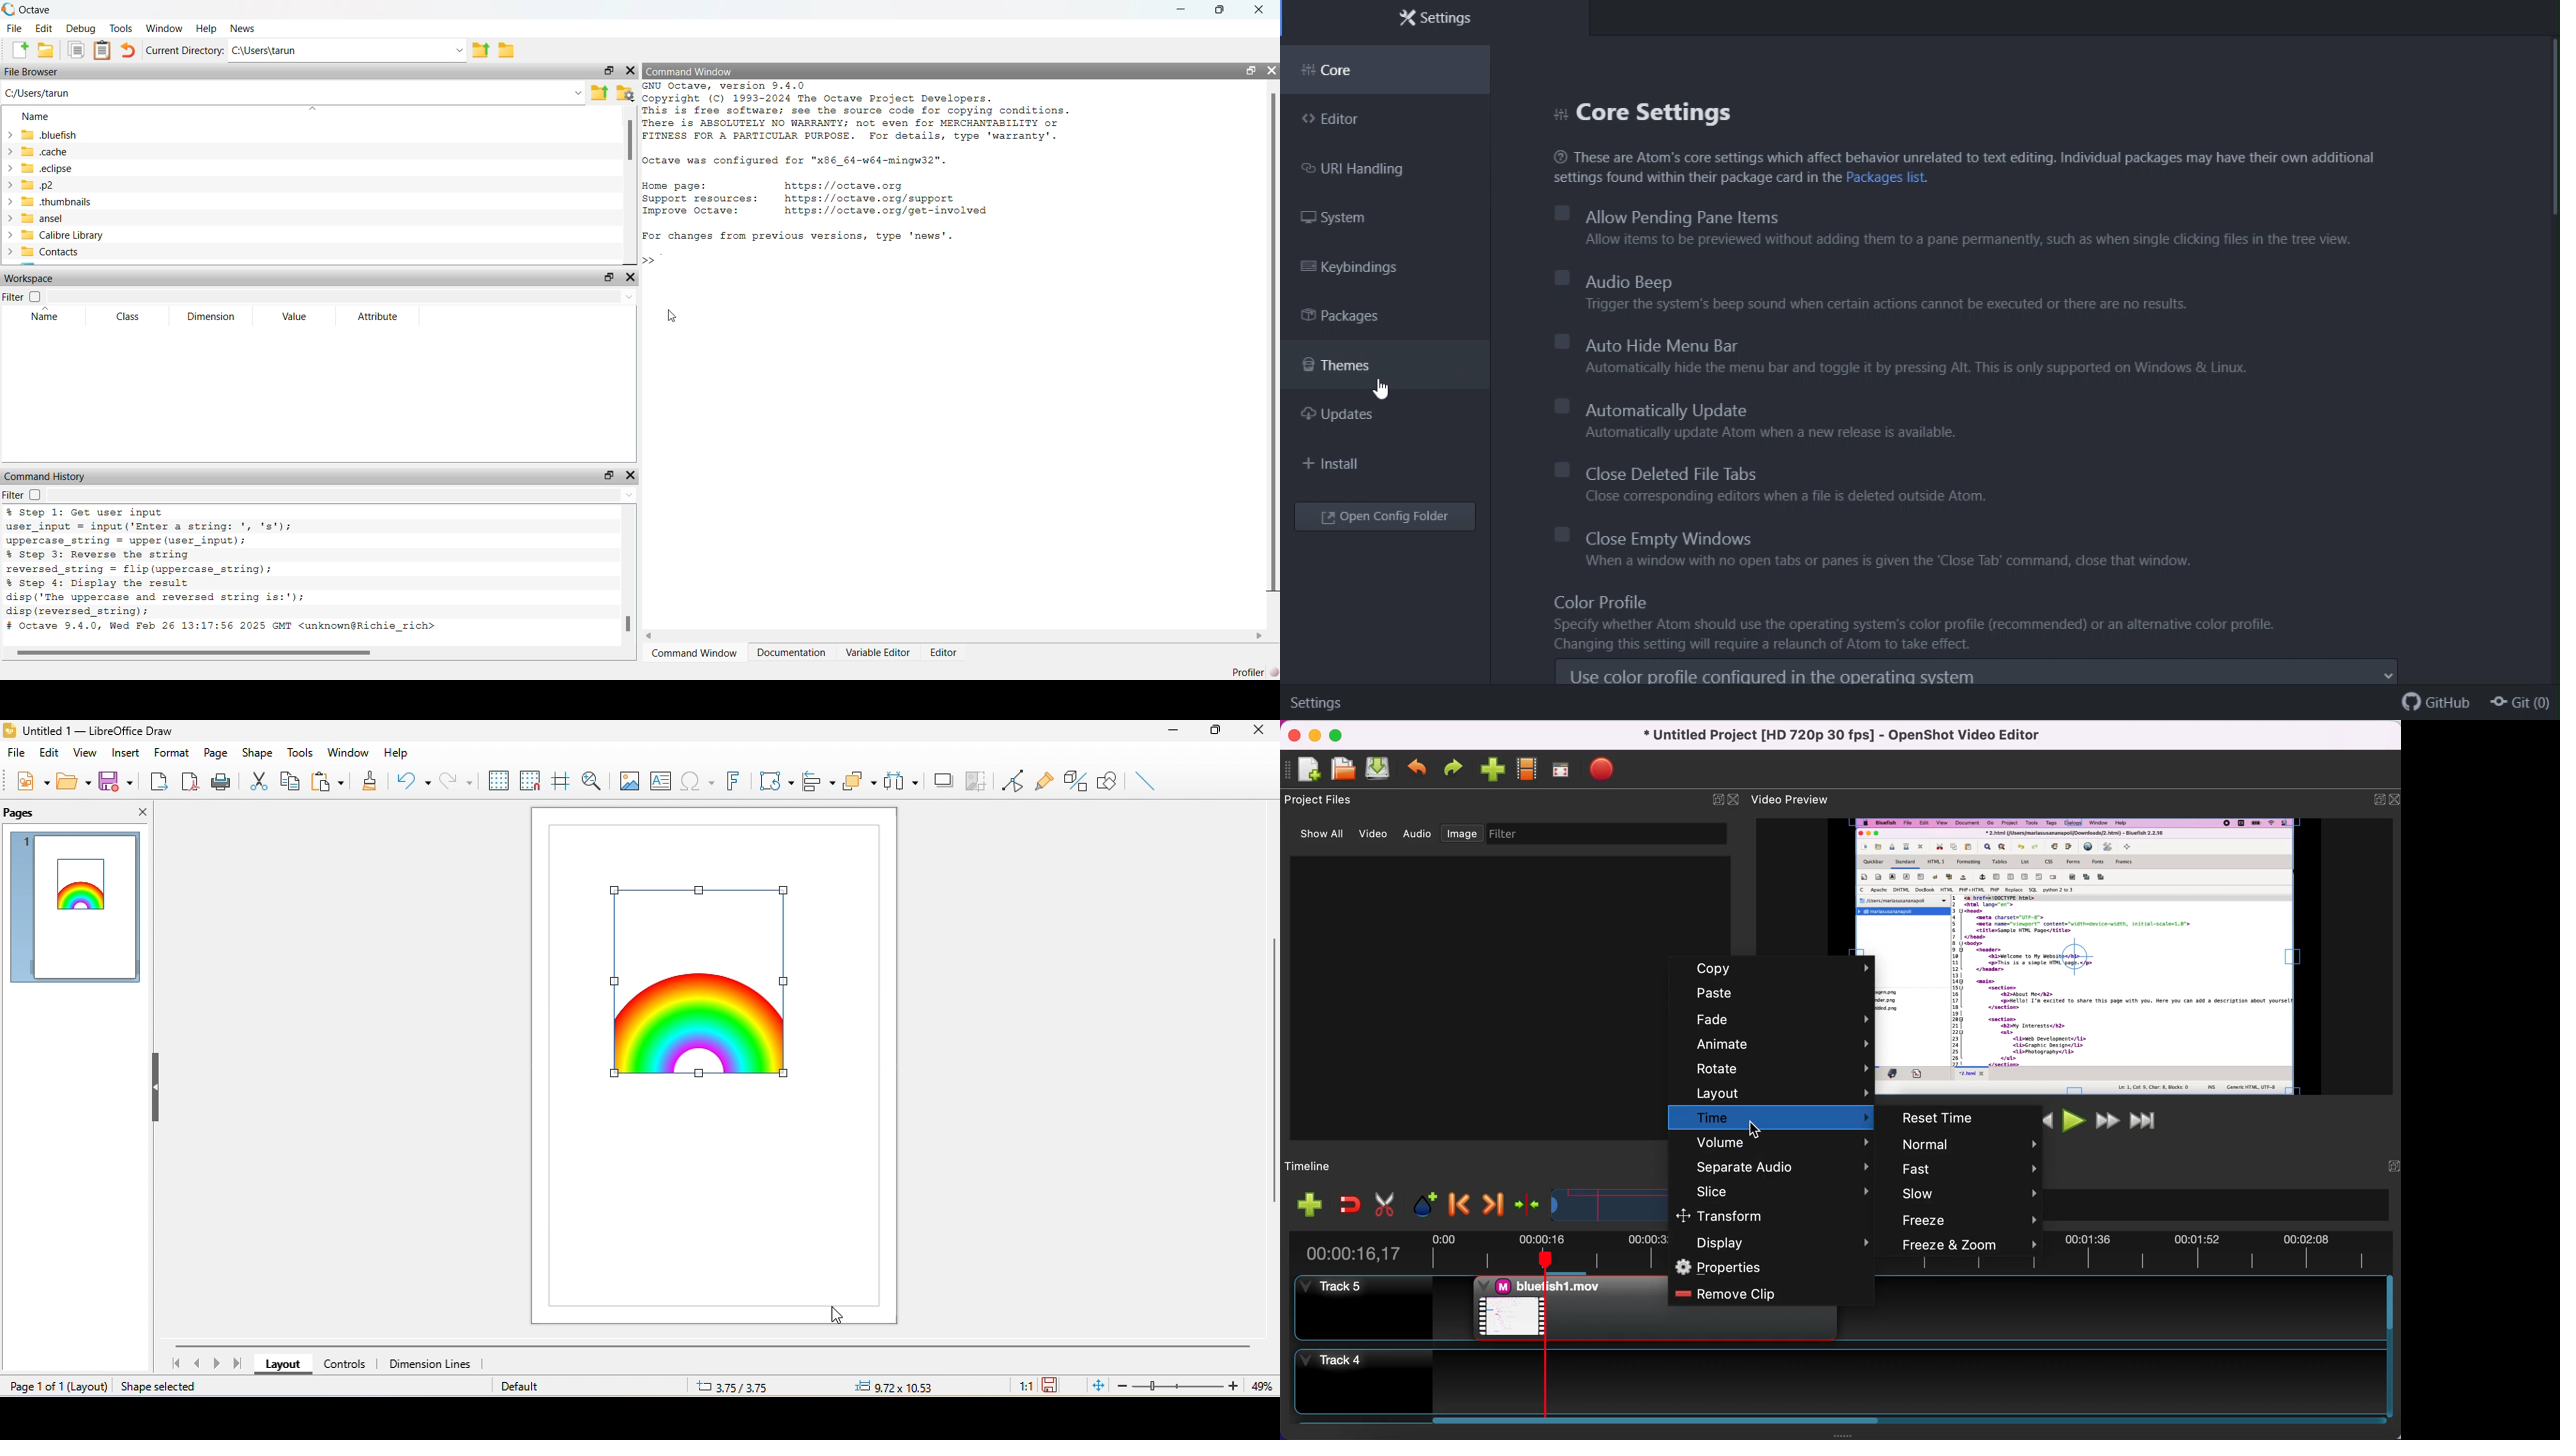 This screenshot has height=1456, width=2576. Describe the element at coordinates (126, 755) in the screenshot. I see `insert` at that location.